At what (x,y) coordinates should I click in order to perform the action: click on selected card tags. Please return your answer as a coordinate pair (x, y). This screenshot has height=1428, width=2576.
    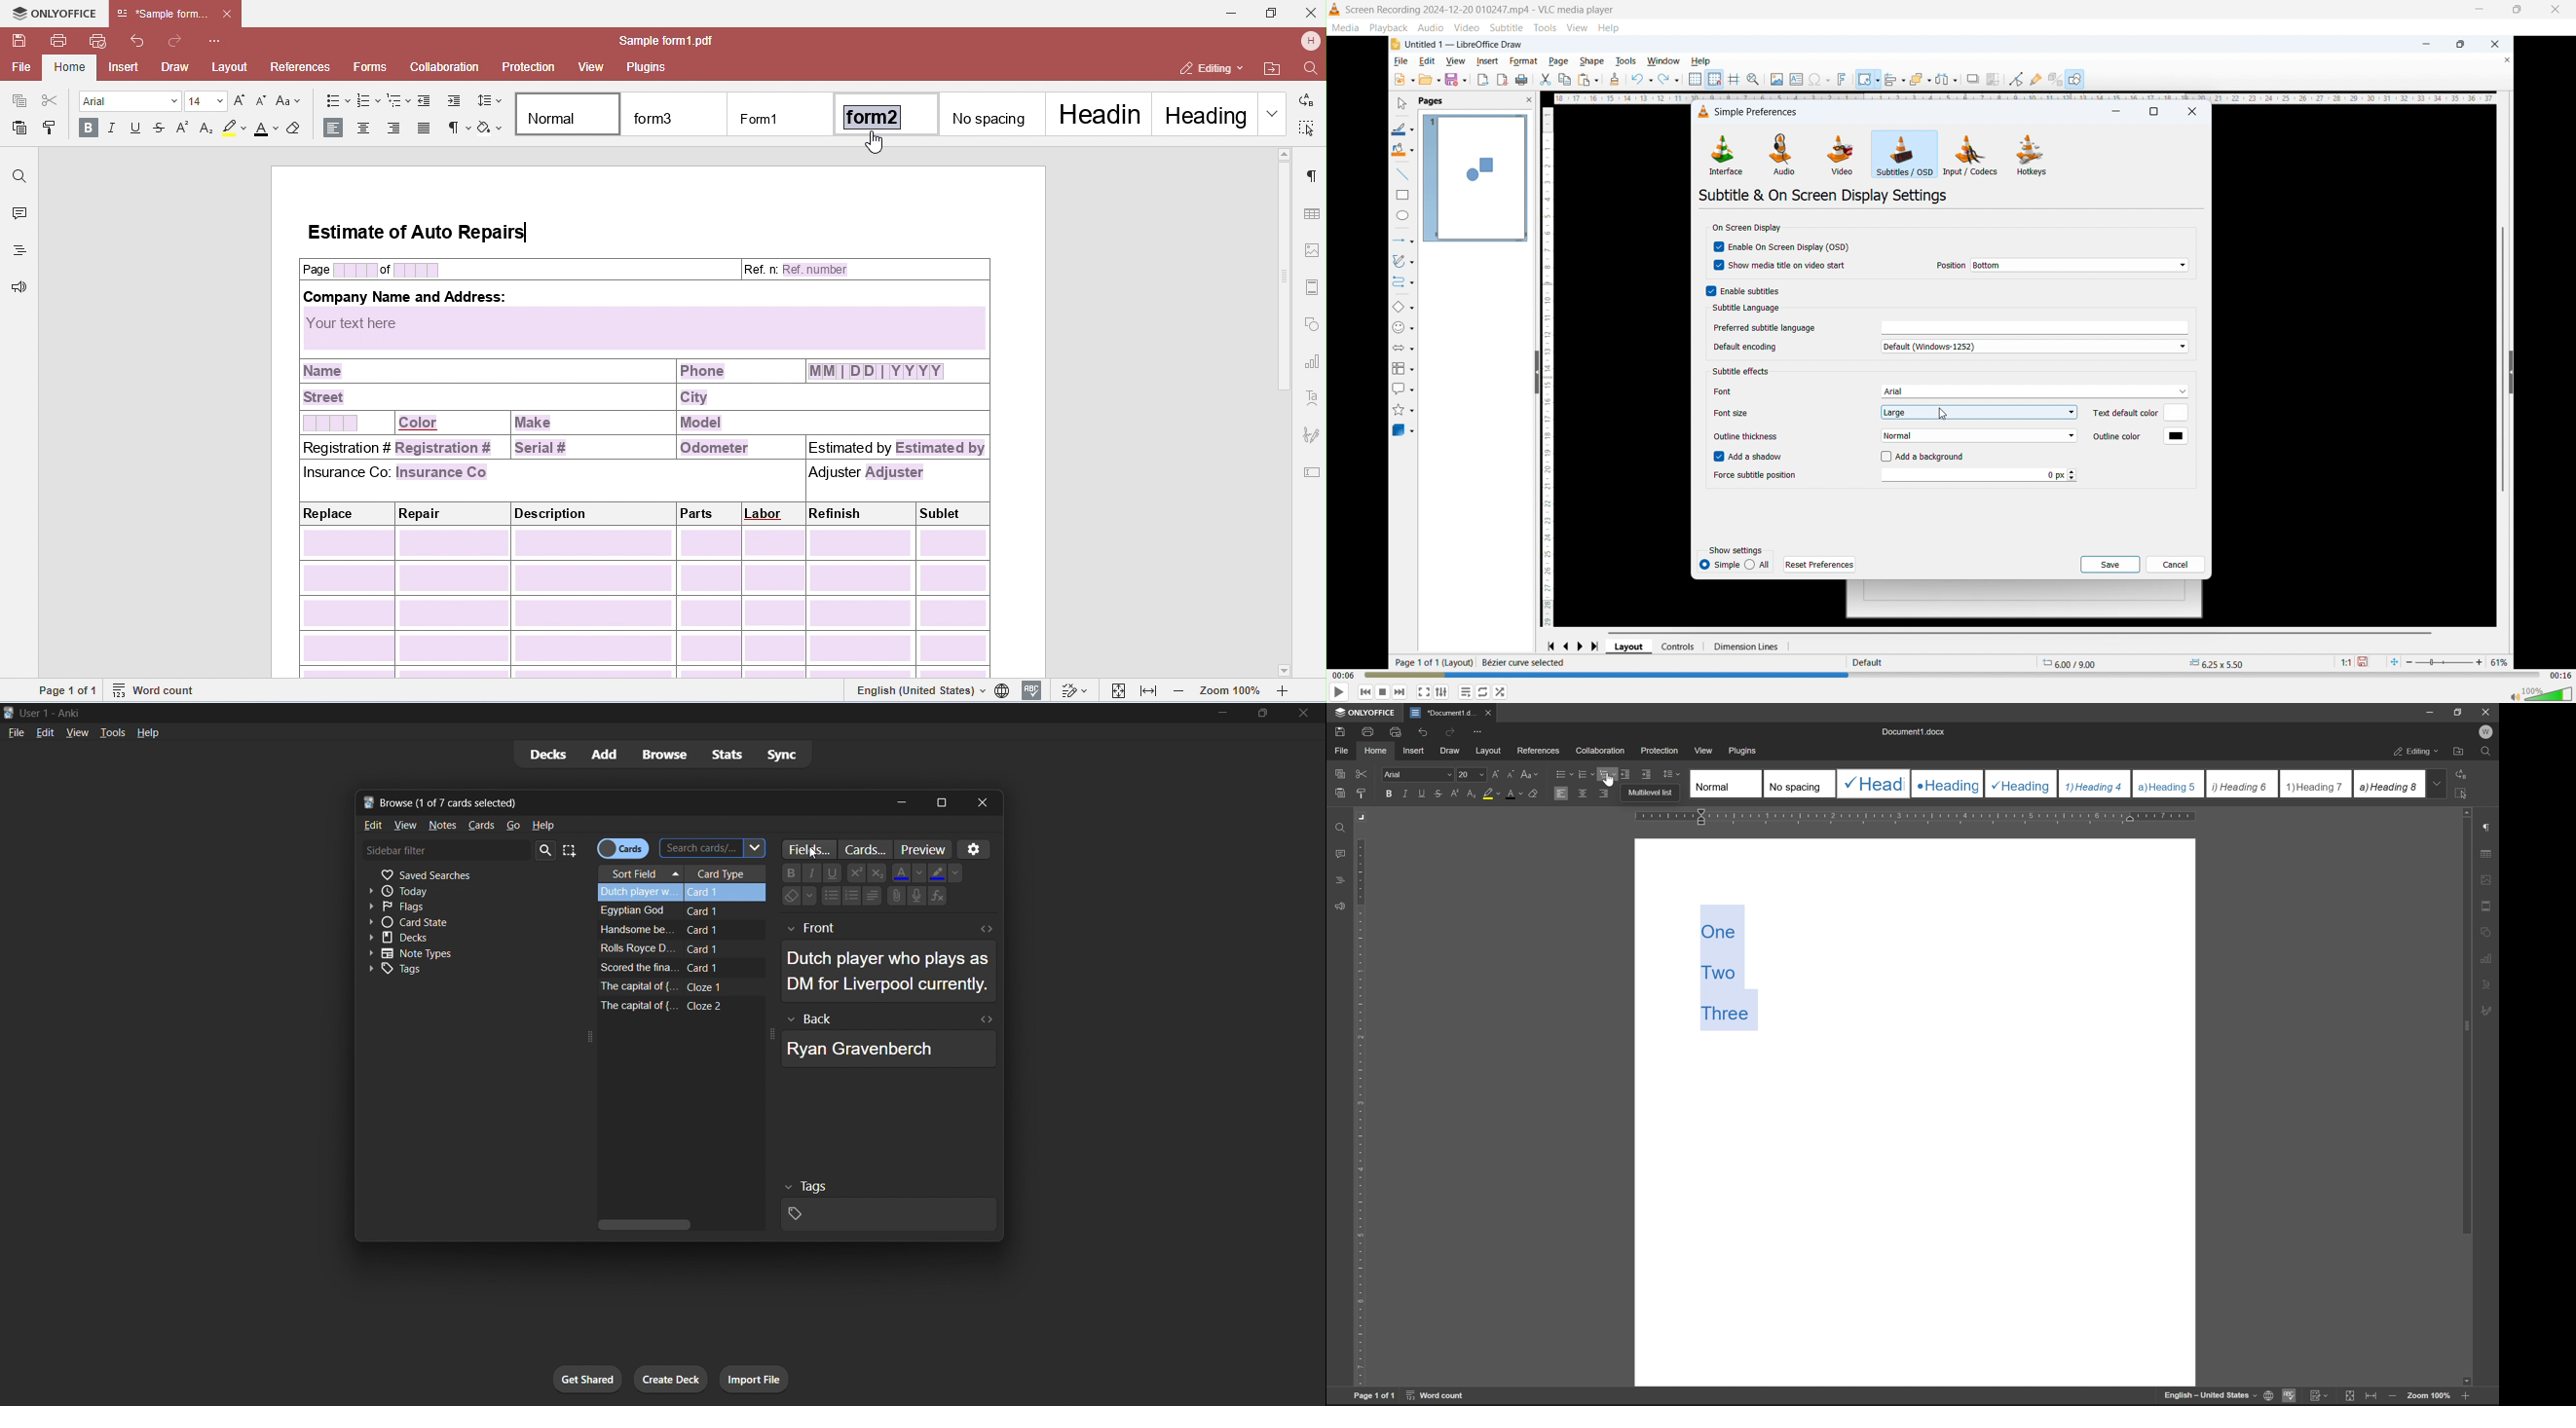
    Looking at the image, I should click on (893, 1209).